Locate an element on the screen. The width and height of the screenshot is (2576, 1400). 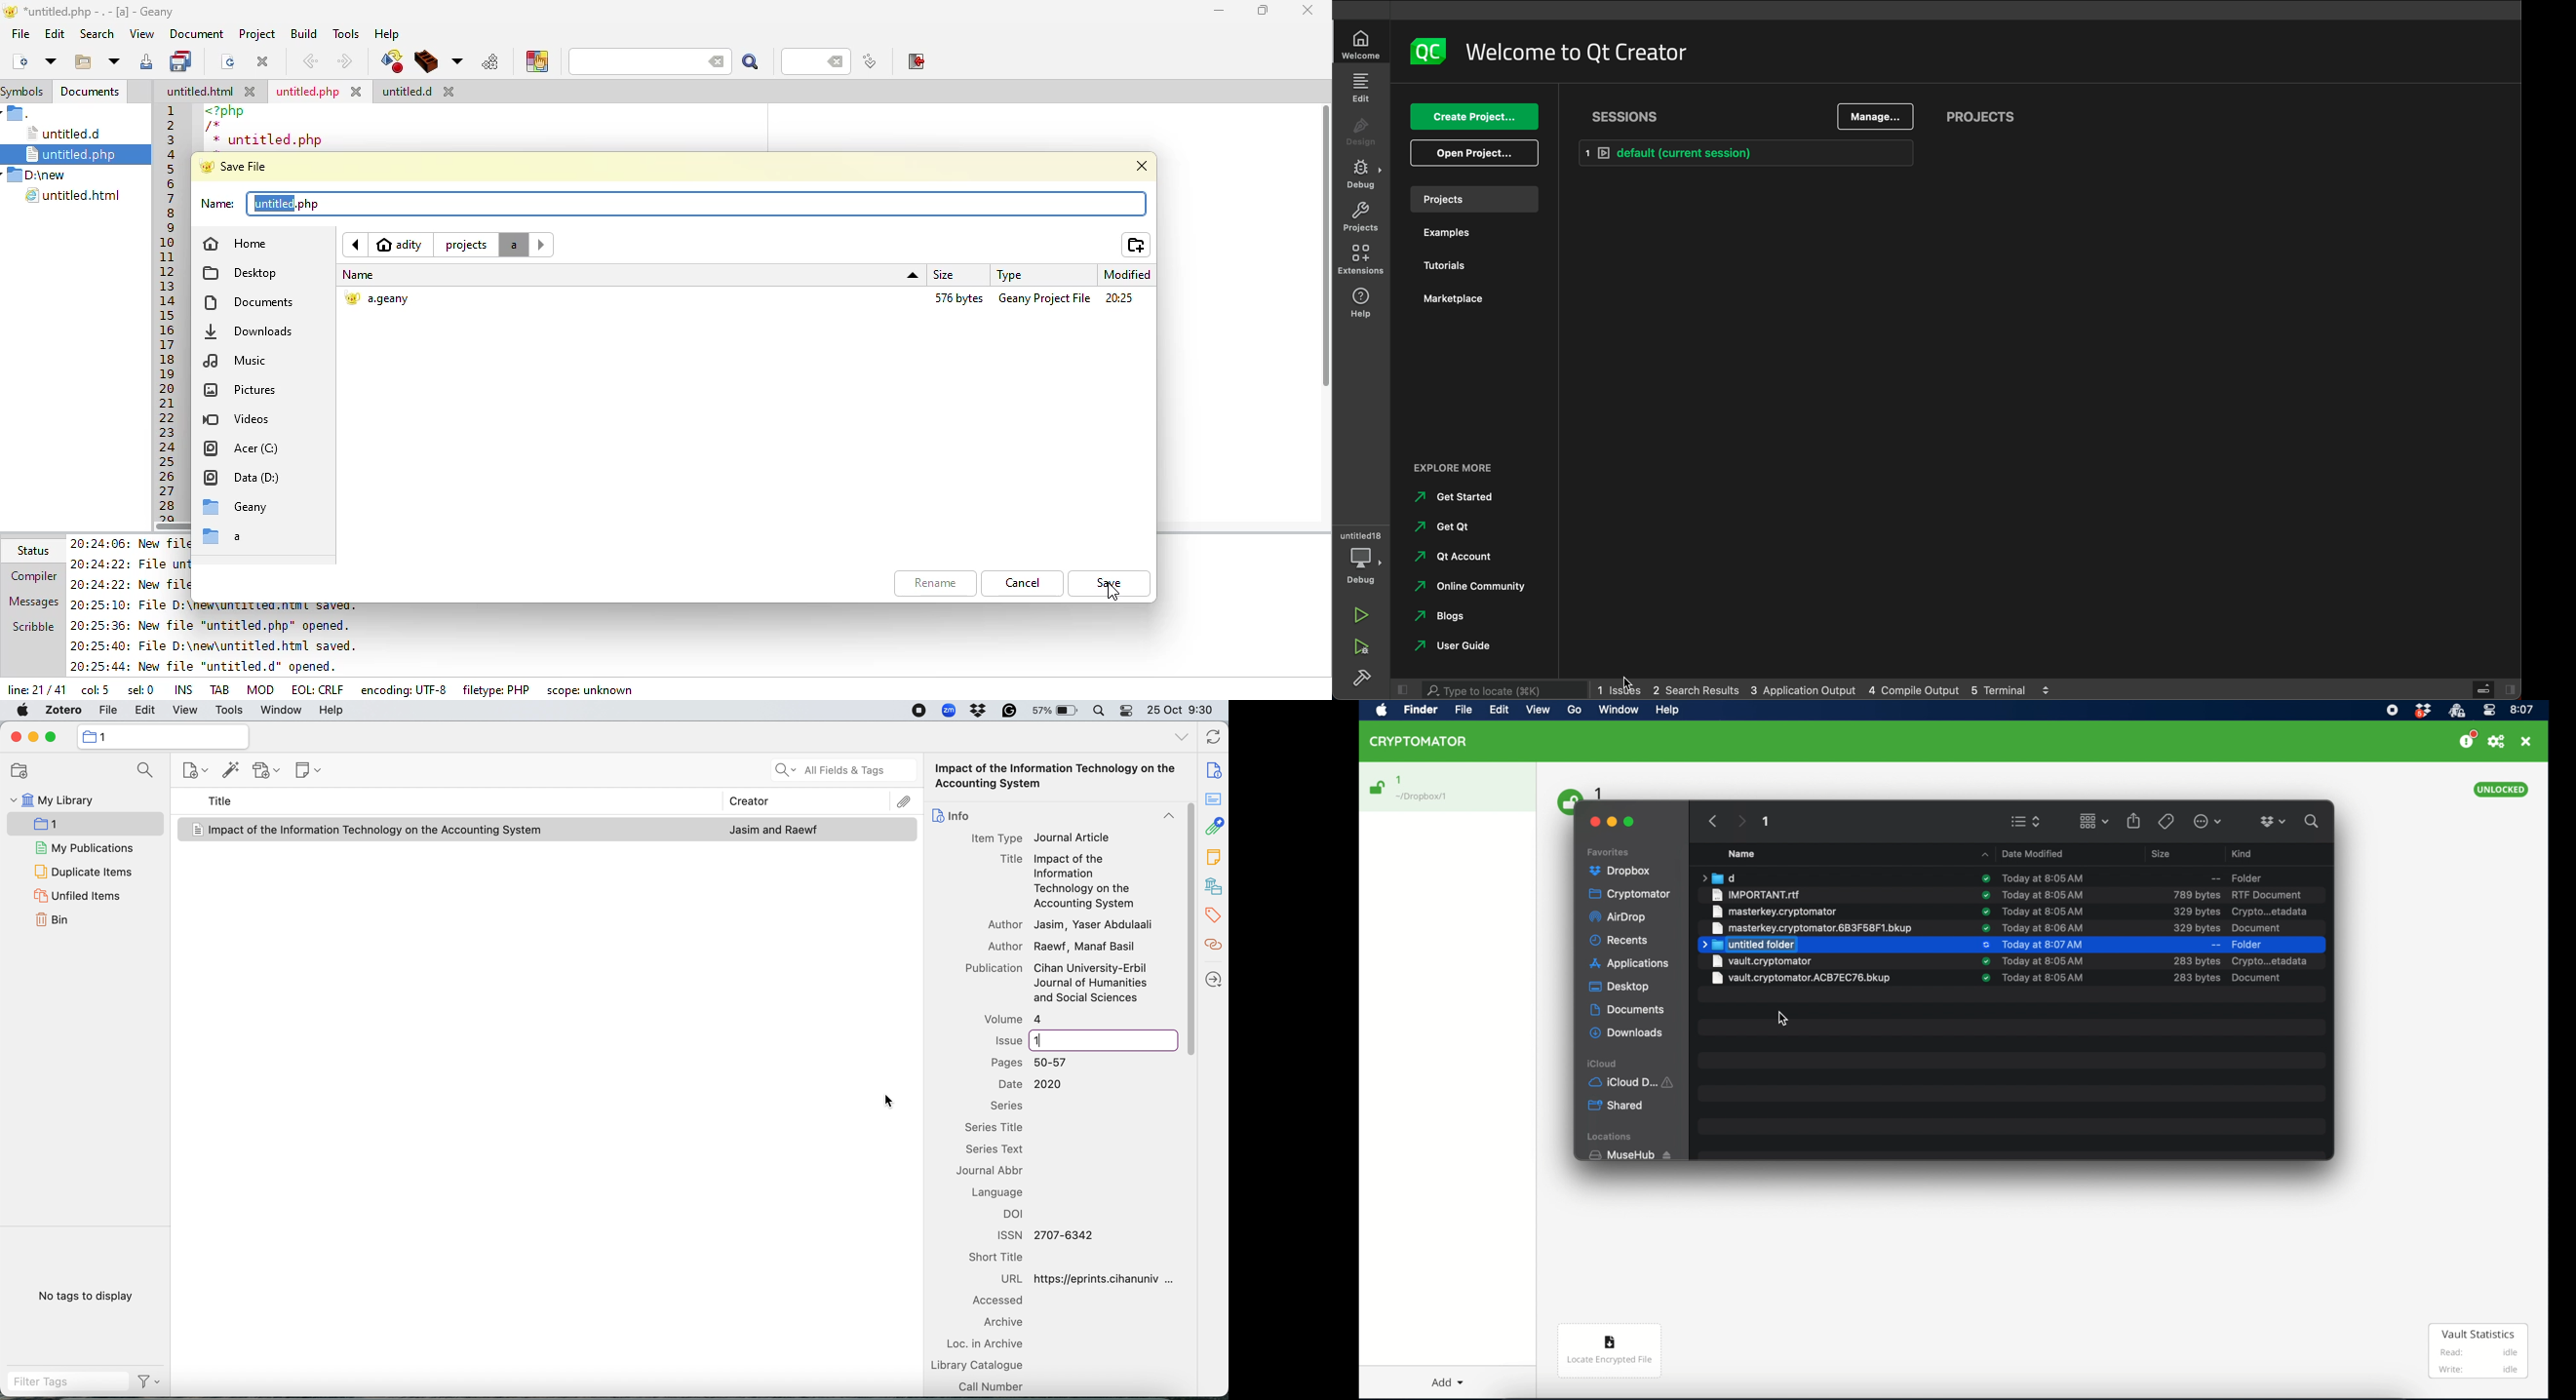
view is located at coordinates (185, 709).